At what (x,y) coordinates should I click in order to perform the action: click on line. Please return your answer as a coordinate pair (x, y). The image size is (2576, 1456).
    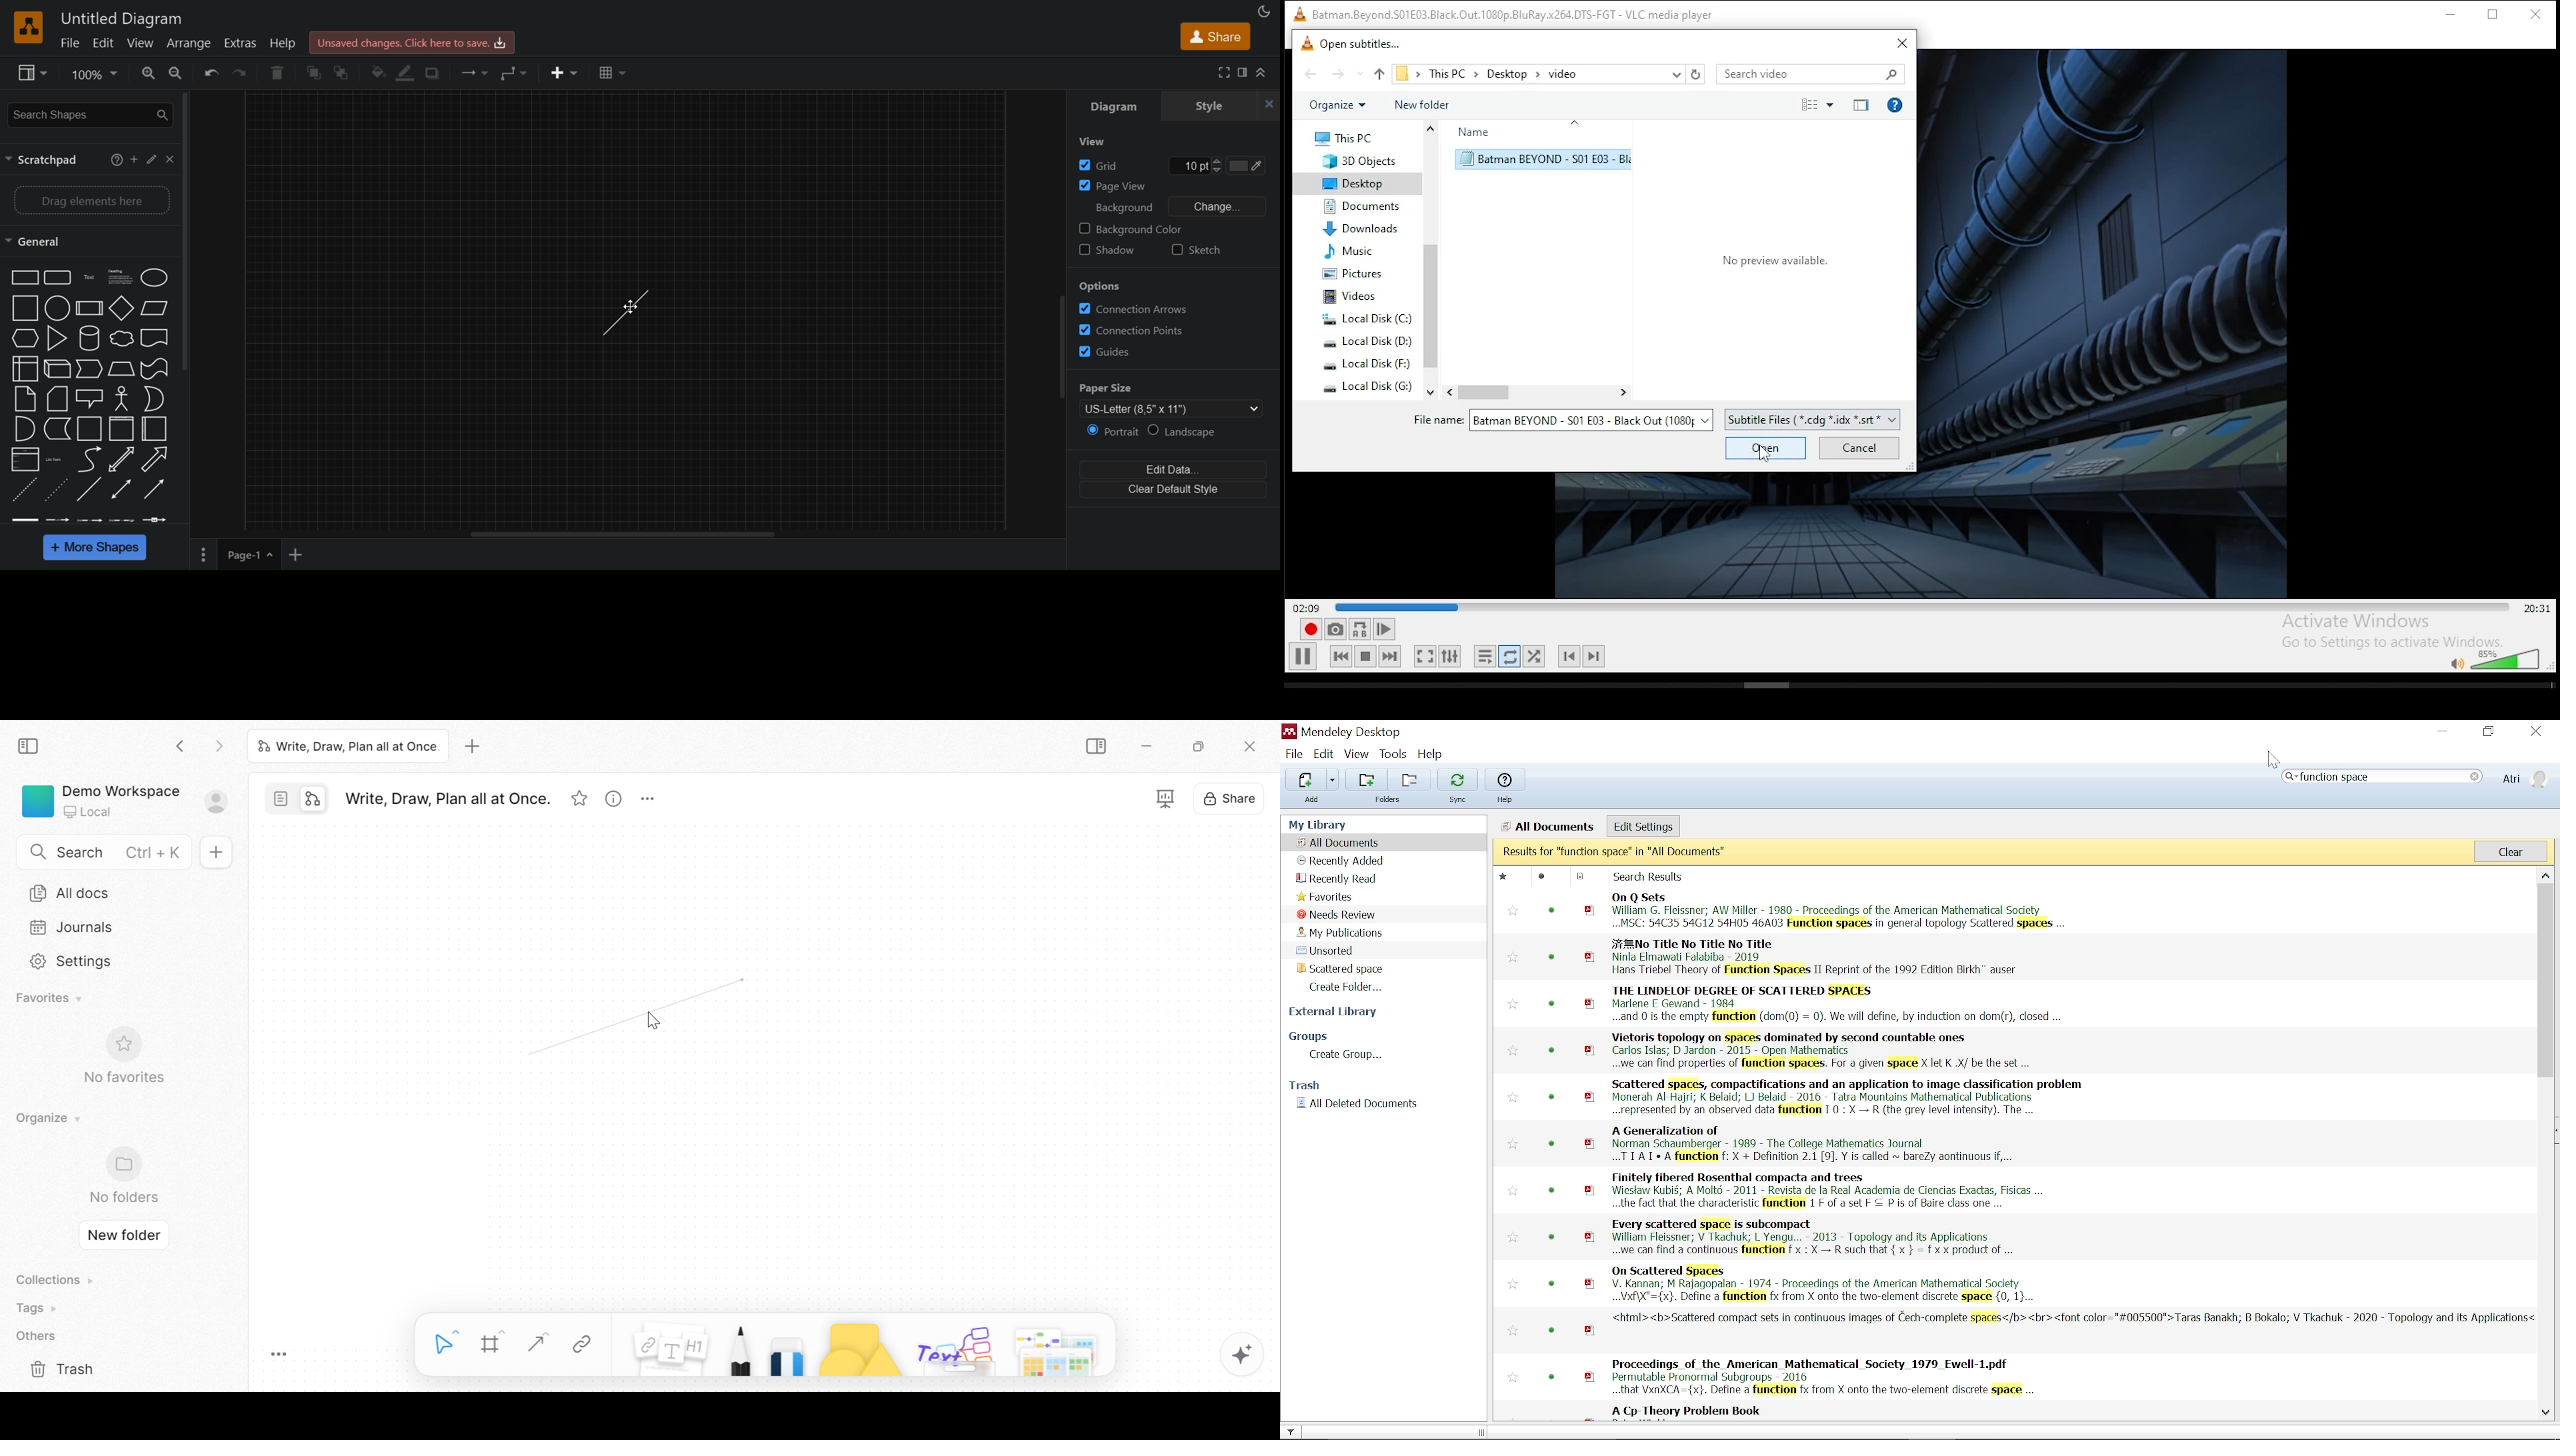
    Looking at the image, I should click on (89, 491).